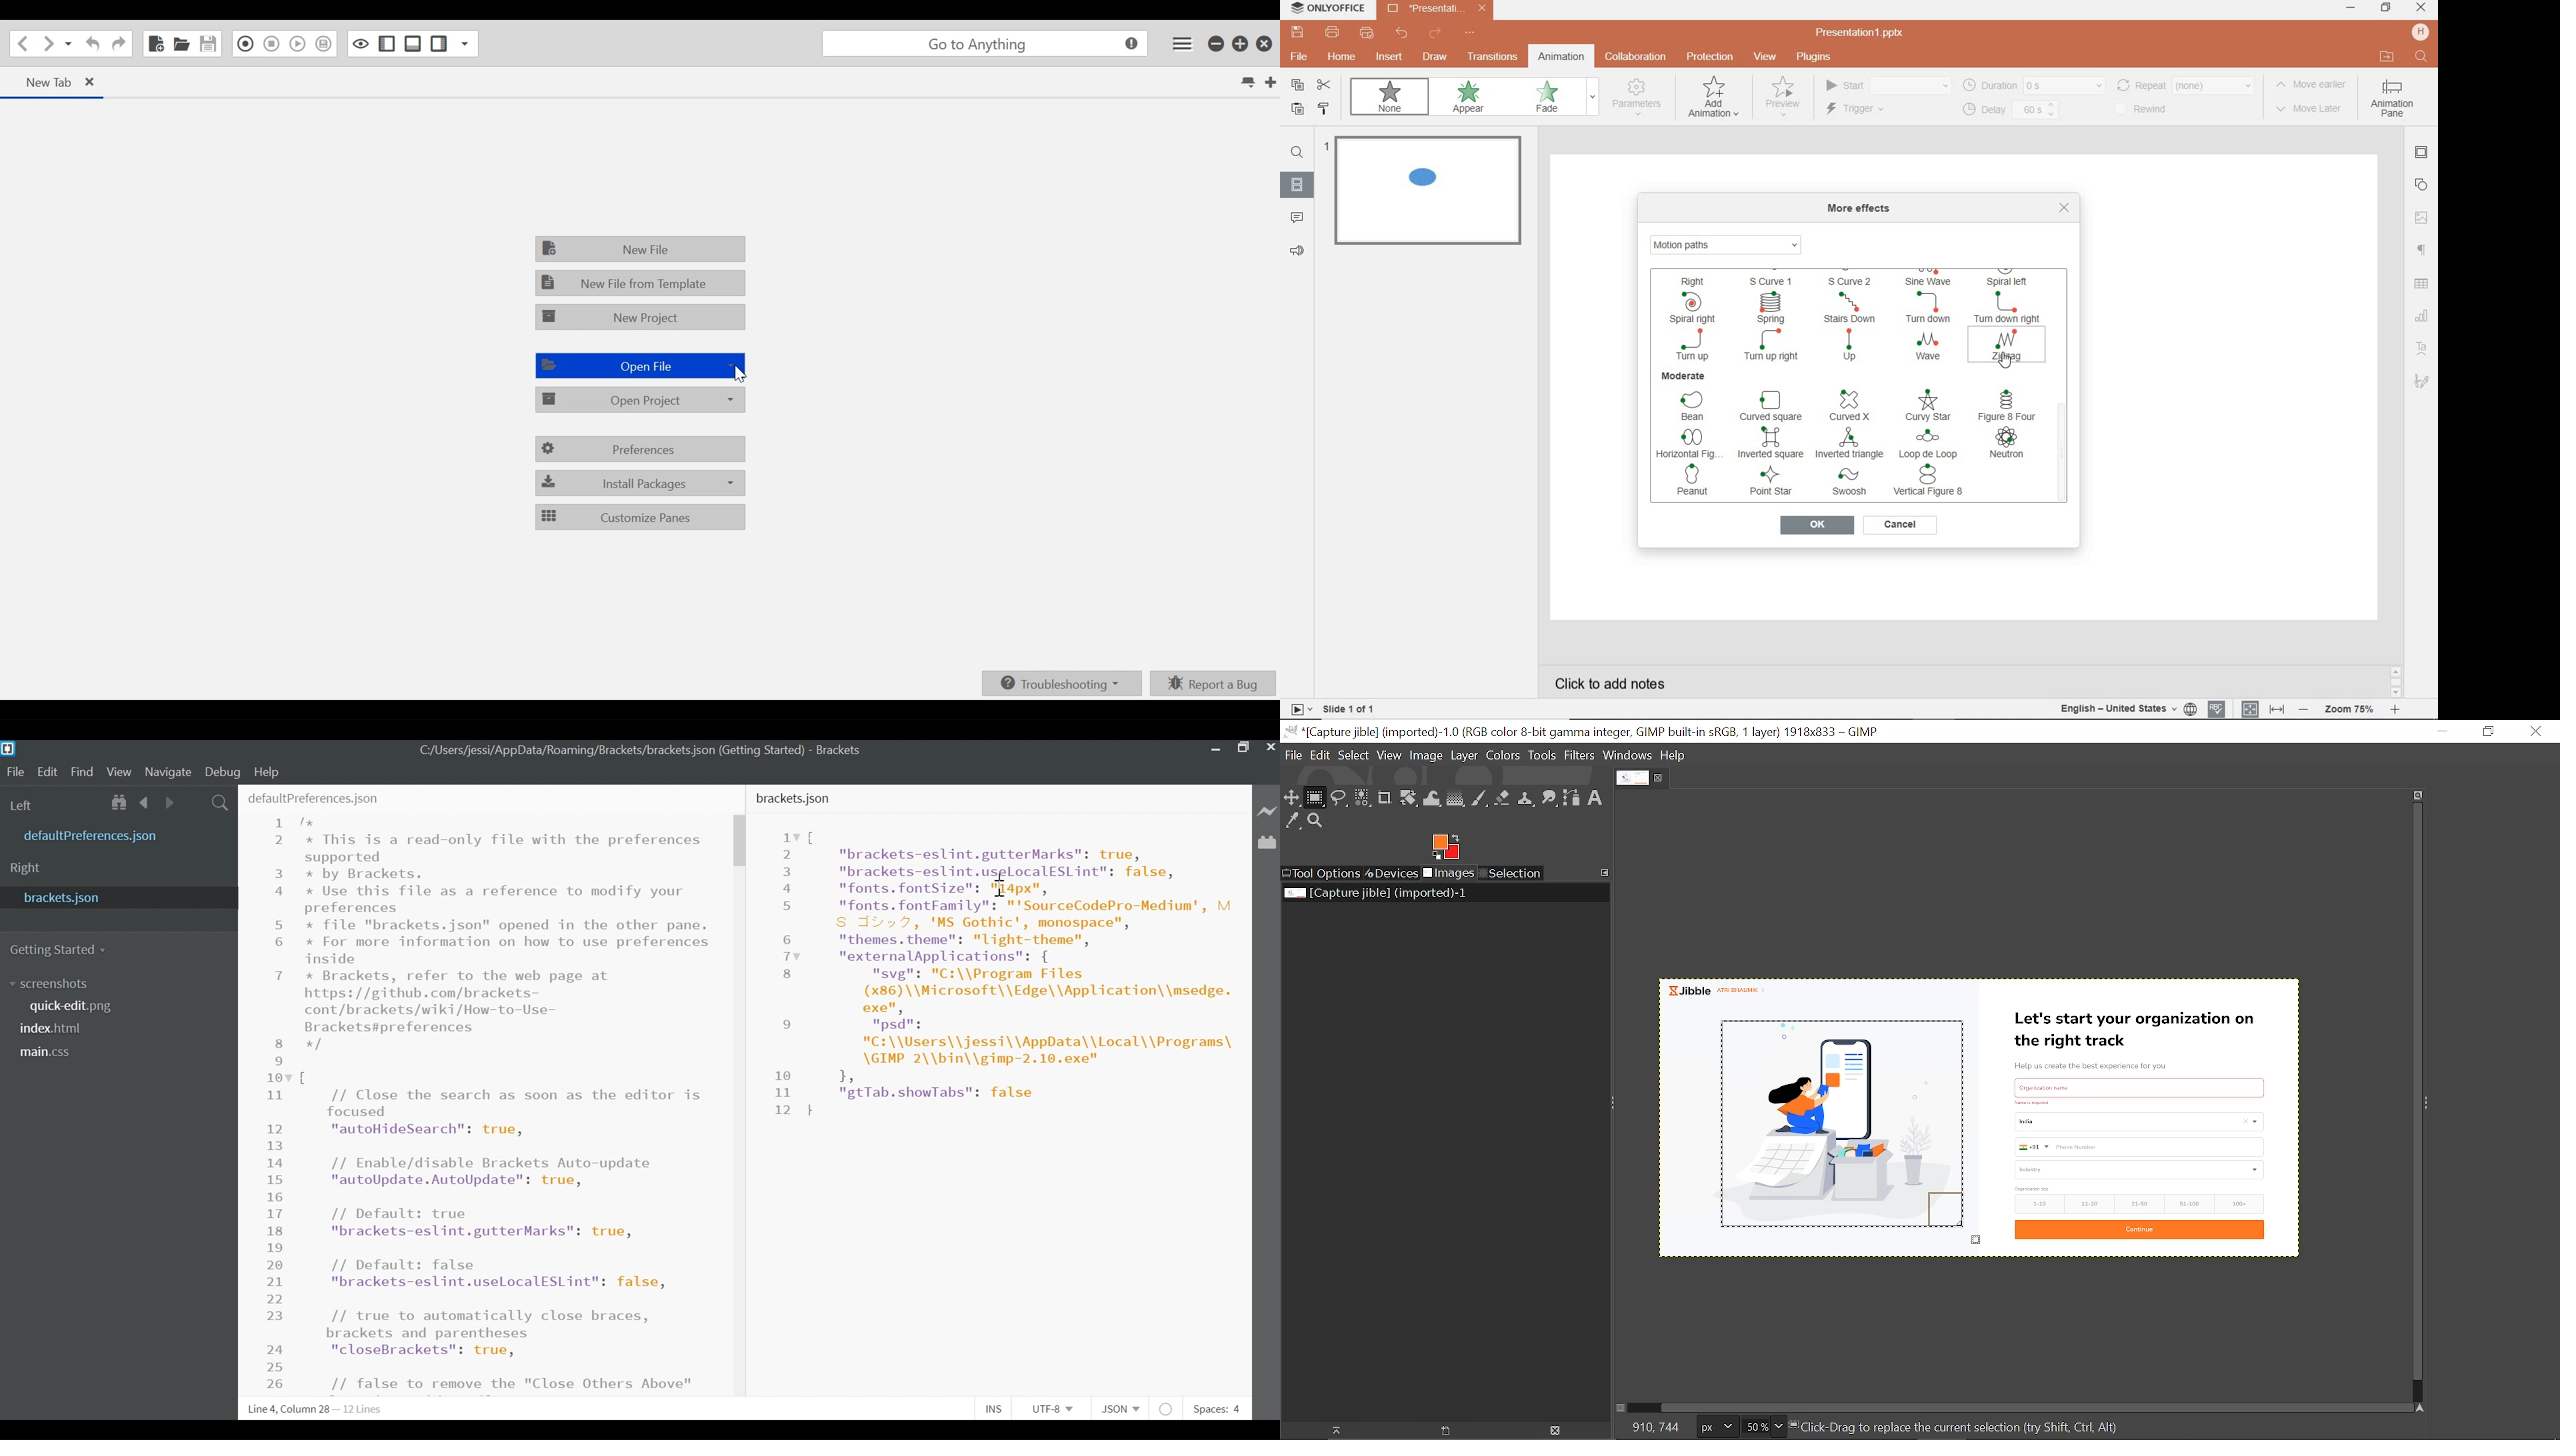 The image size is (2576, 1456). I want to click on horizontal fig, so click(1686, 443).